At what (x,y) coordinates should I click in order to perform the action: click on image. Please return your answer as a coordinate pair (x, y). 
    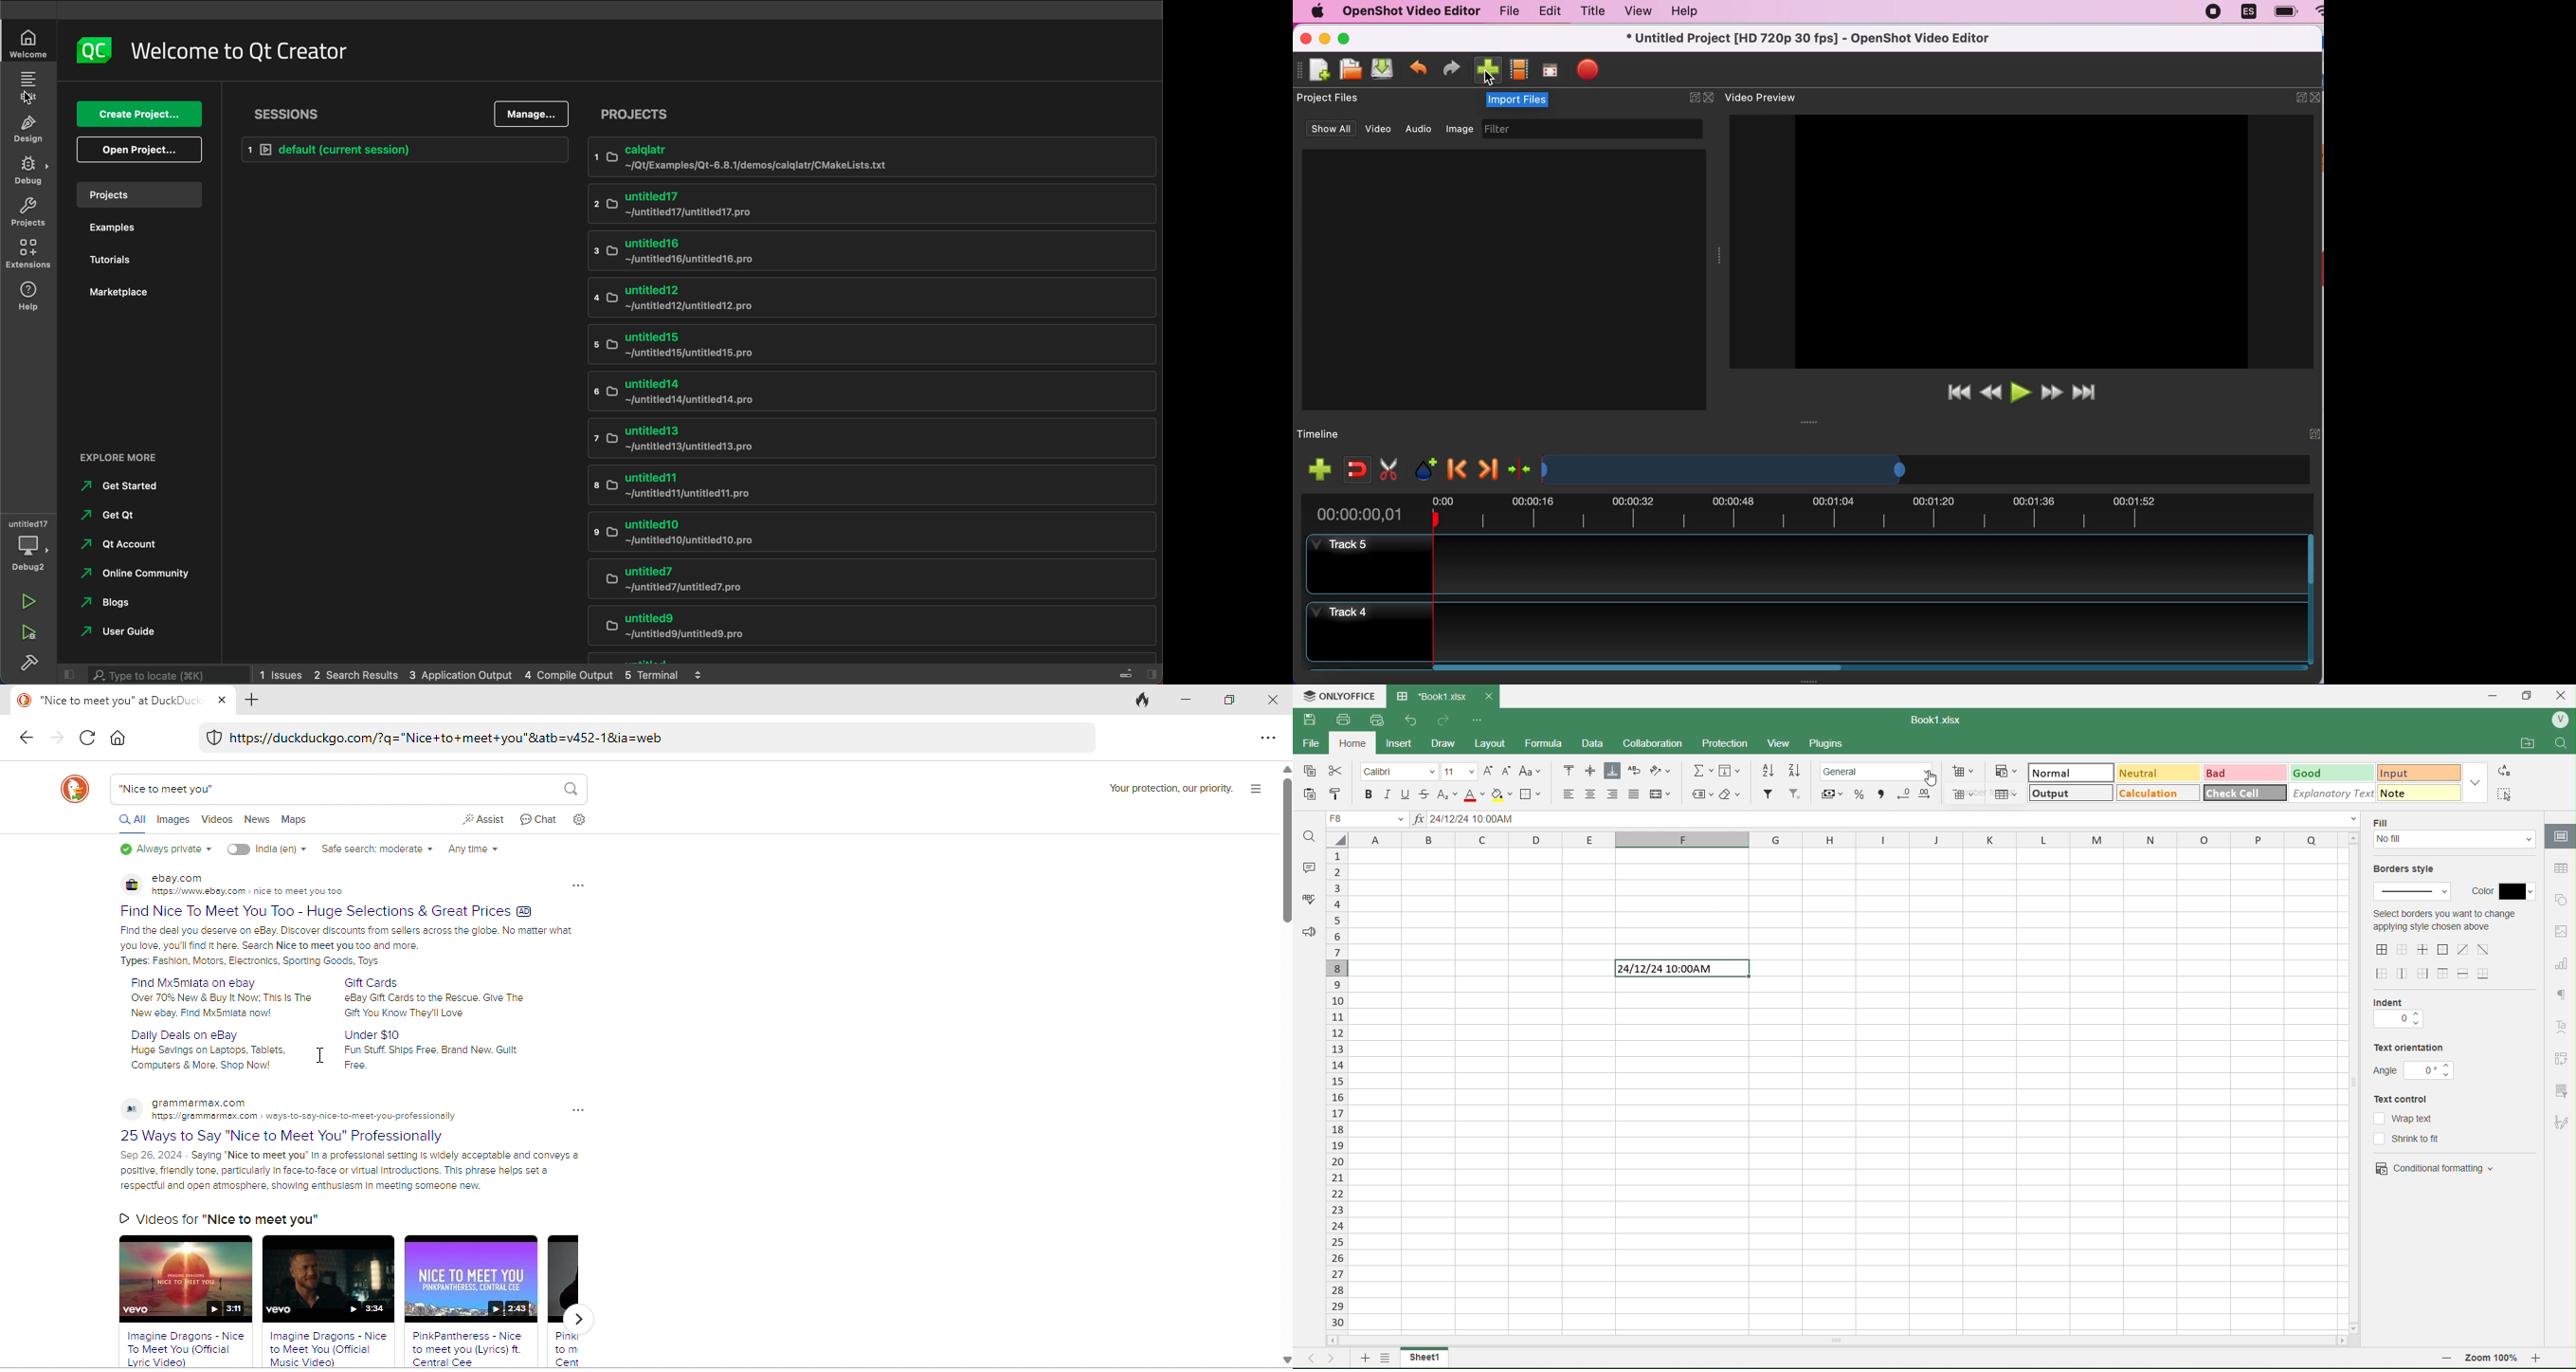
    Looking at the image, I should click on (1459, 129).